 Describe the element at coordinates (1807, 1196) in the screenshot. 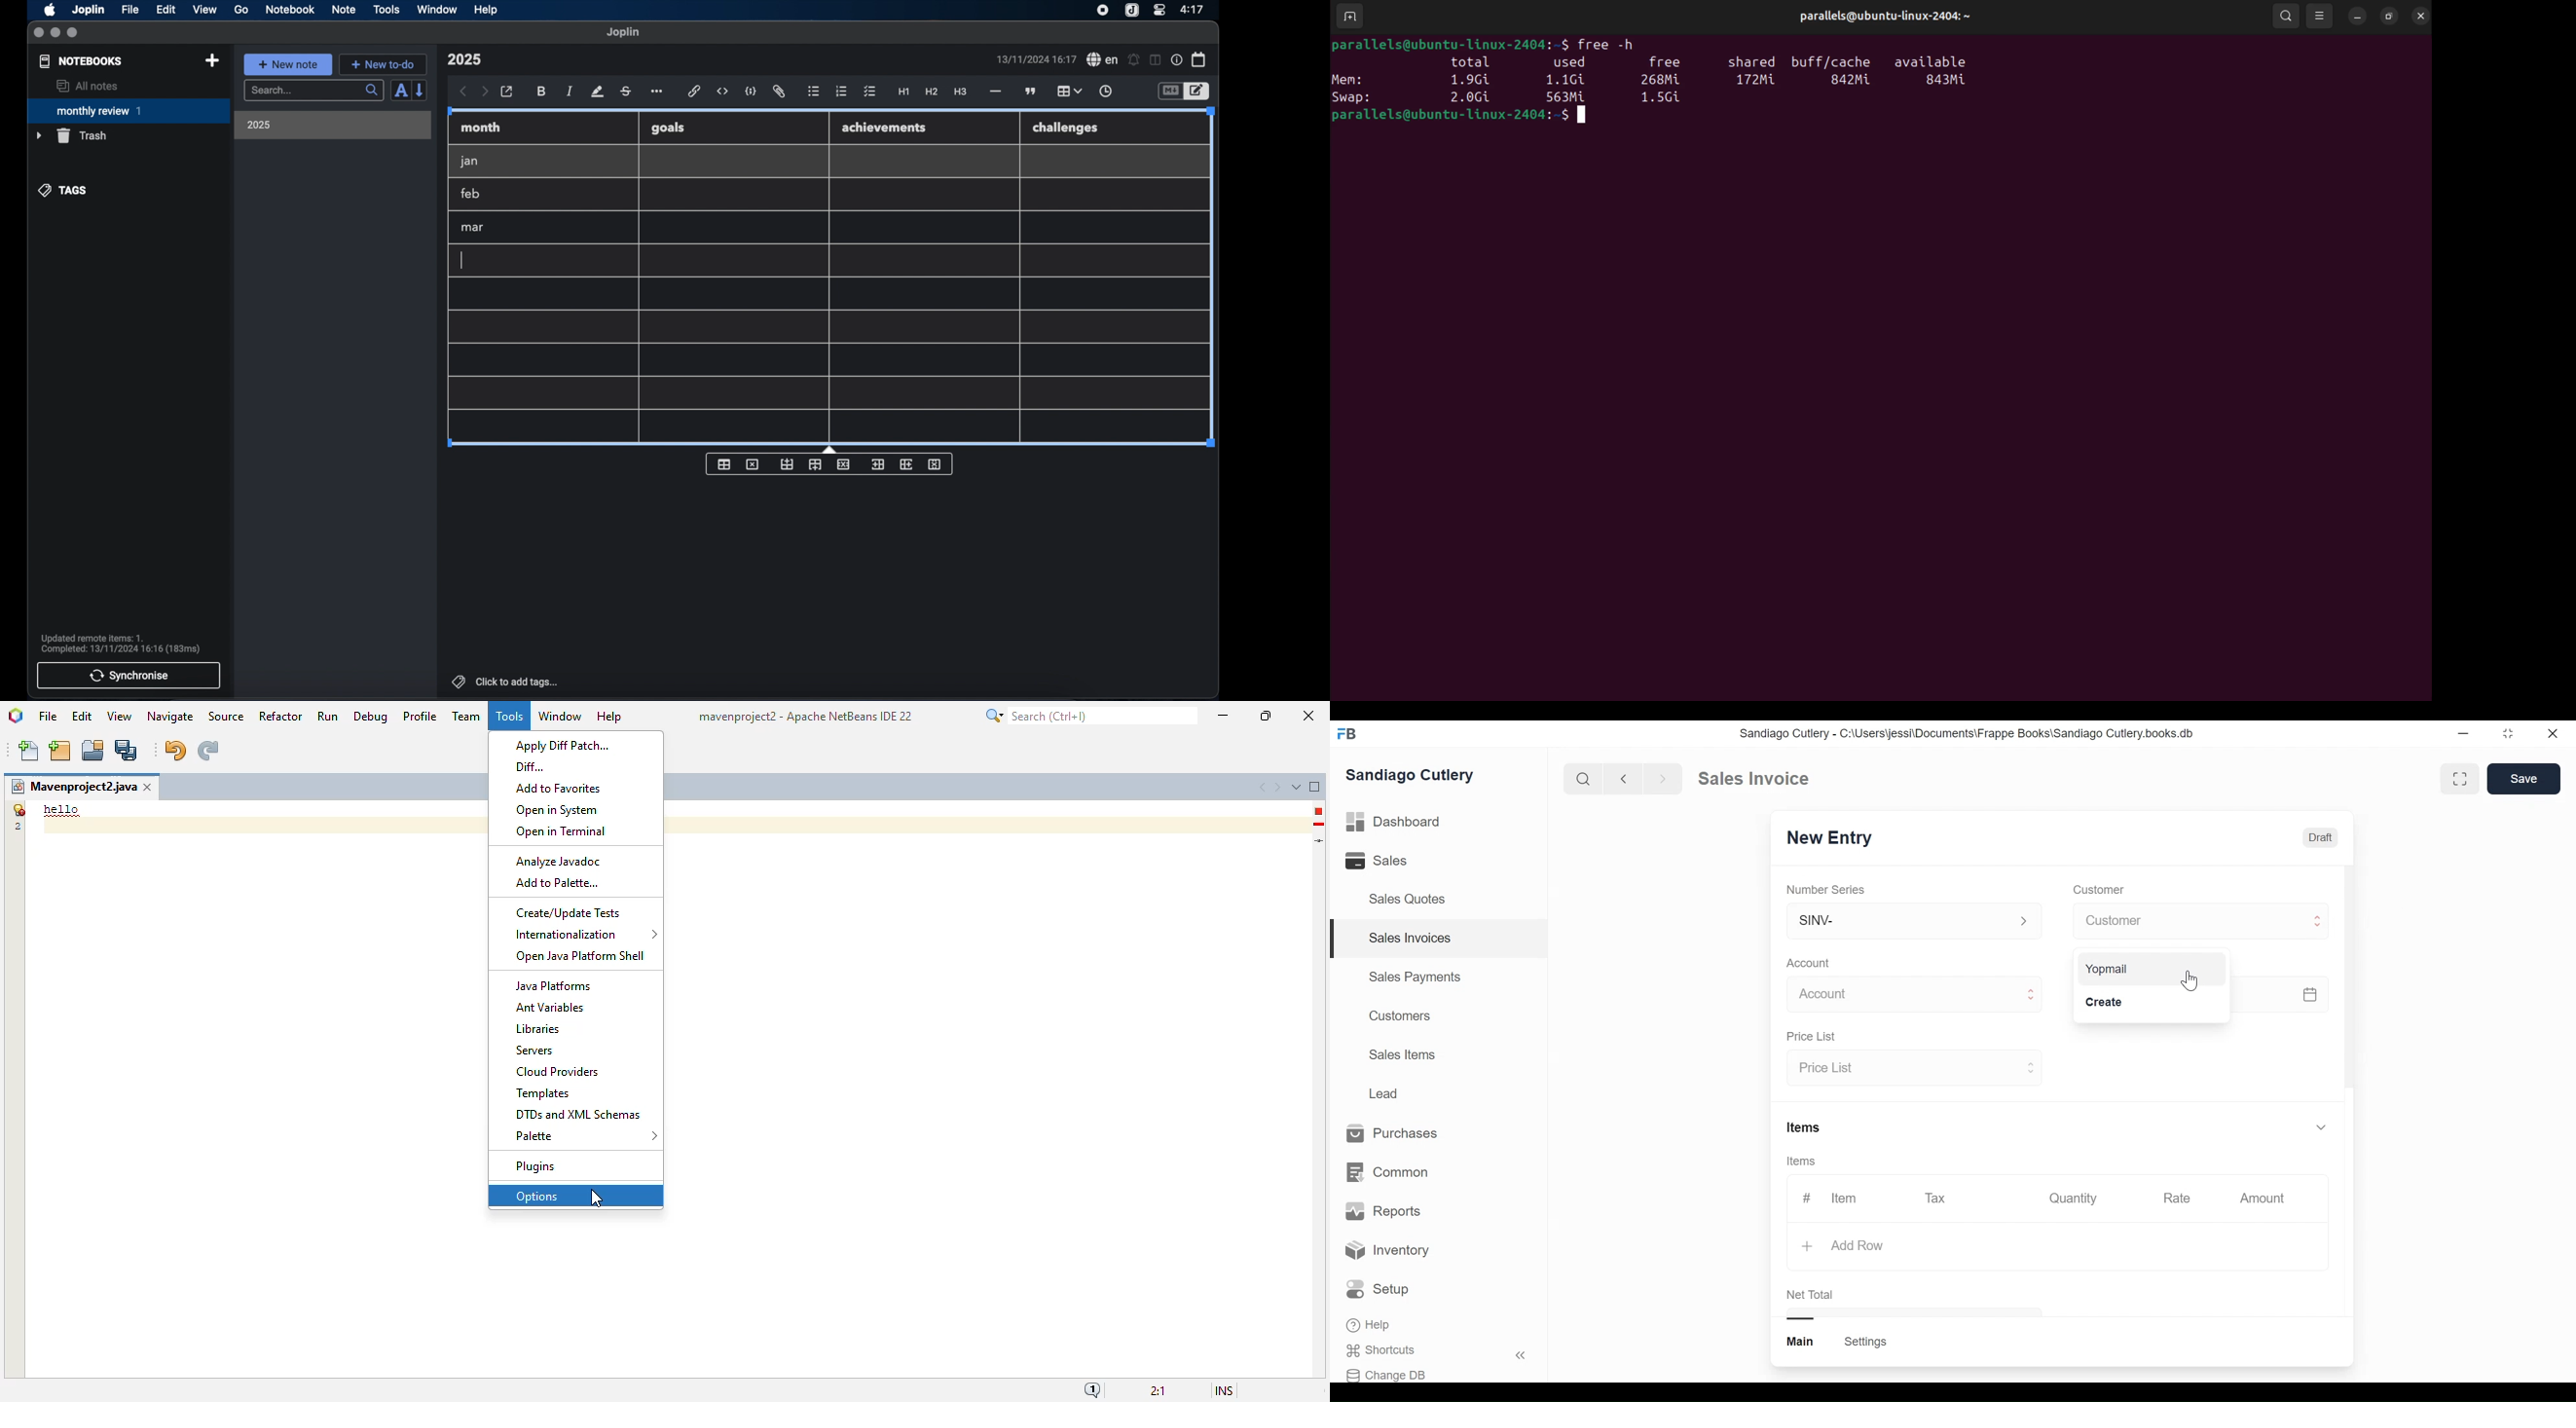

I see `#` at that location.